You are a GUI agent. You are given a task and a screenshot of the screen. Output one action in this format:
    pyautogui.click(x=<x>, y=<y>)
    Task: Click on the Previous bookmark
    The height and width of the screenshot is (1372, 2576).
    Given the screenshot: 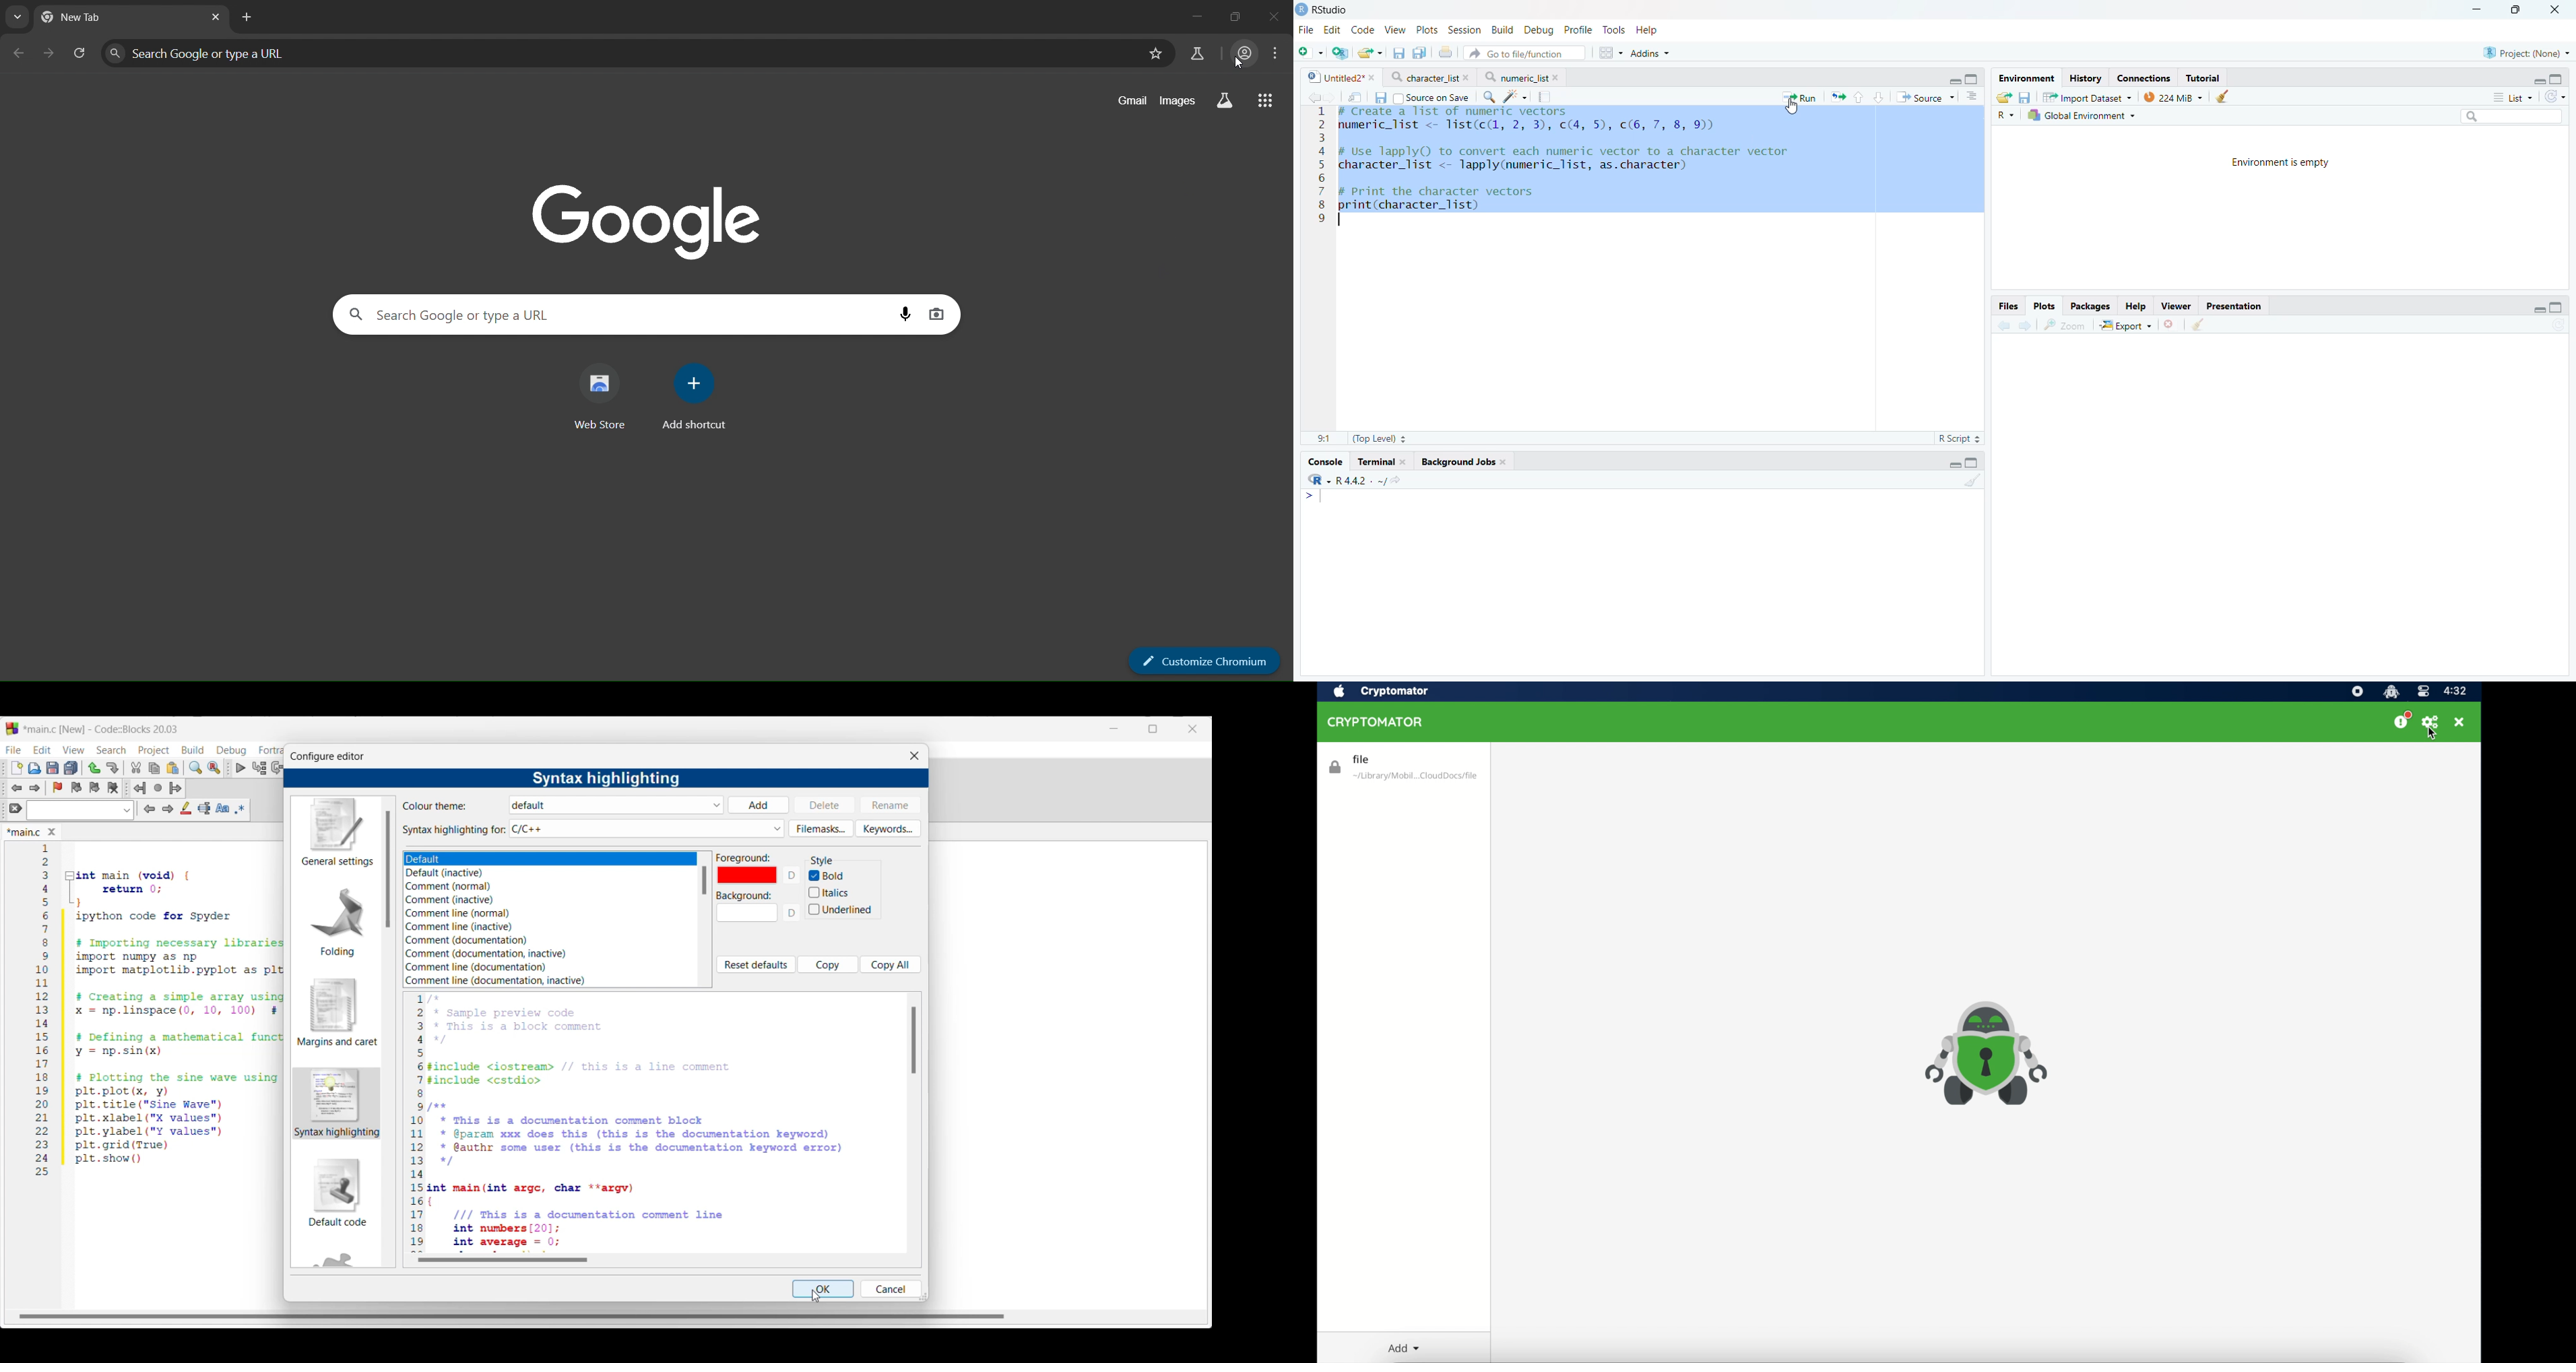 What is the action you would take?
    pyautogui.click(x=76, y=788)
    